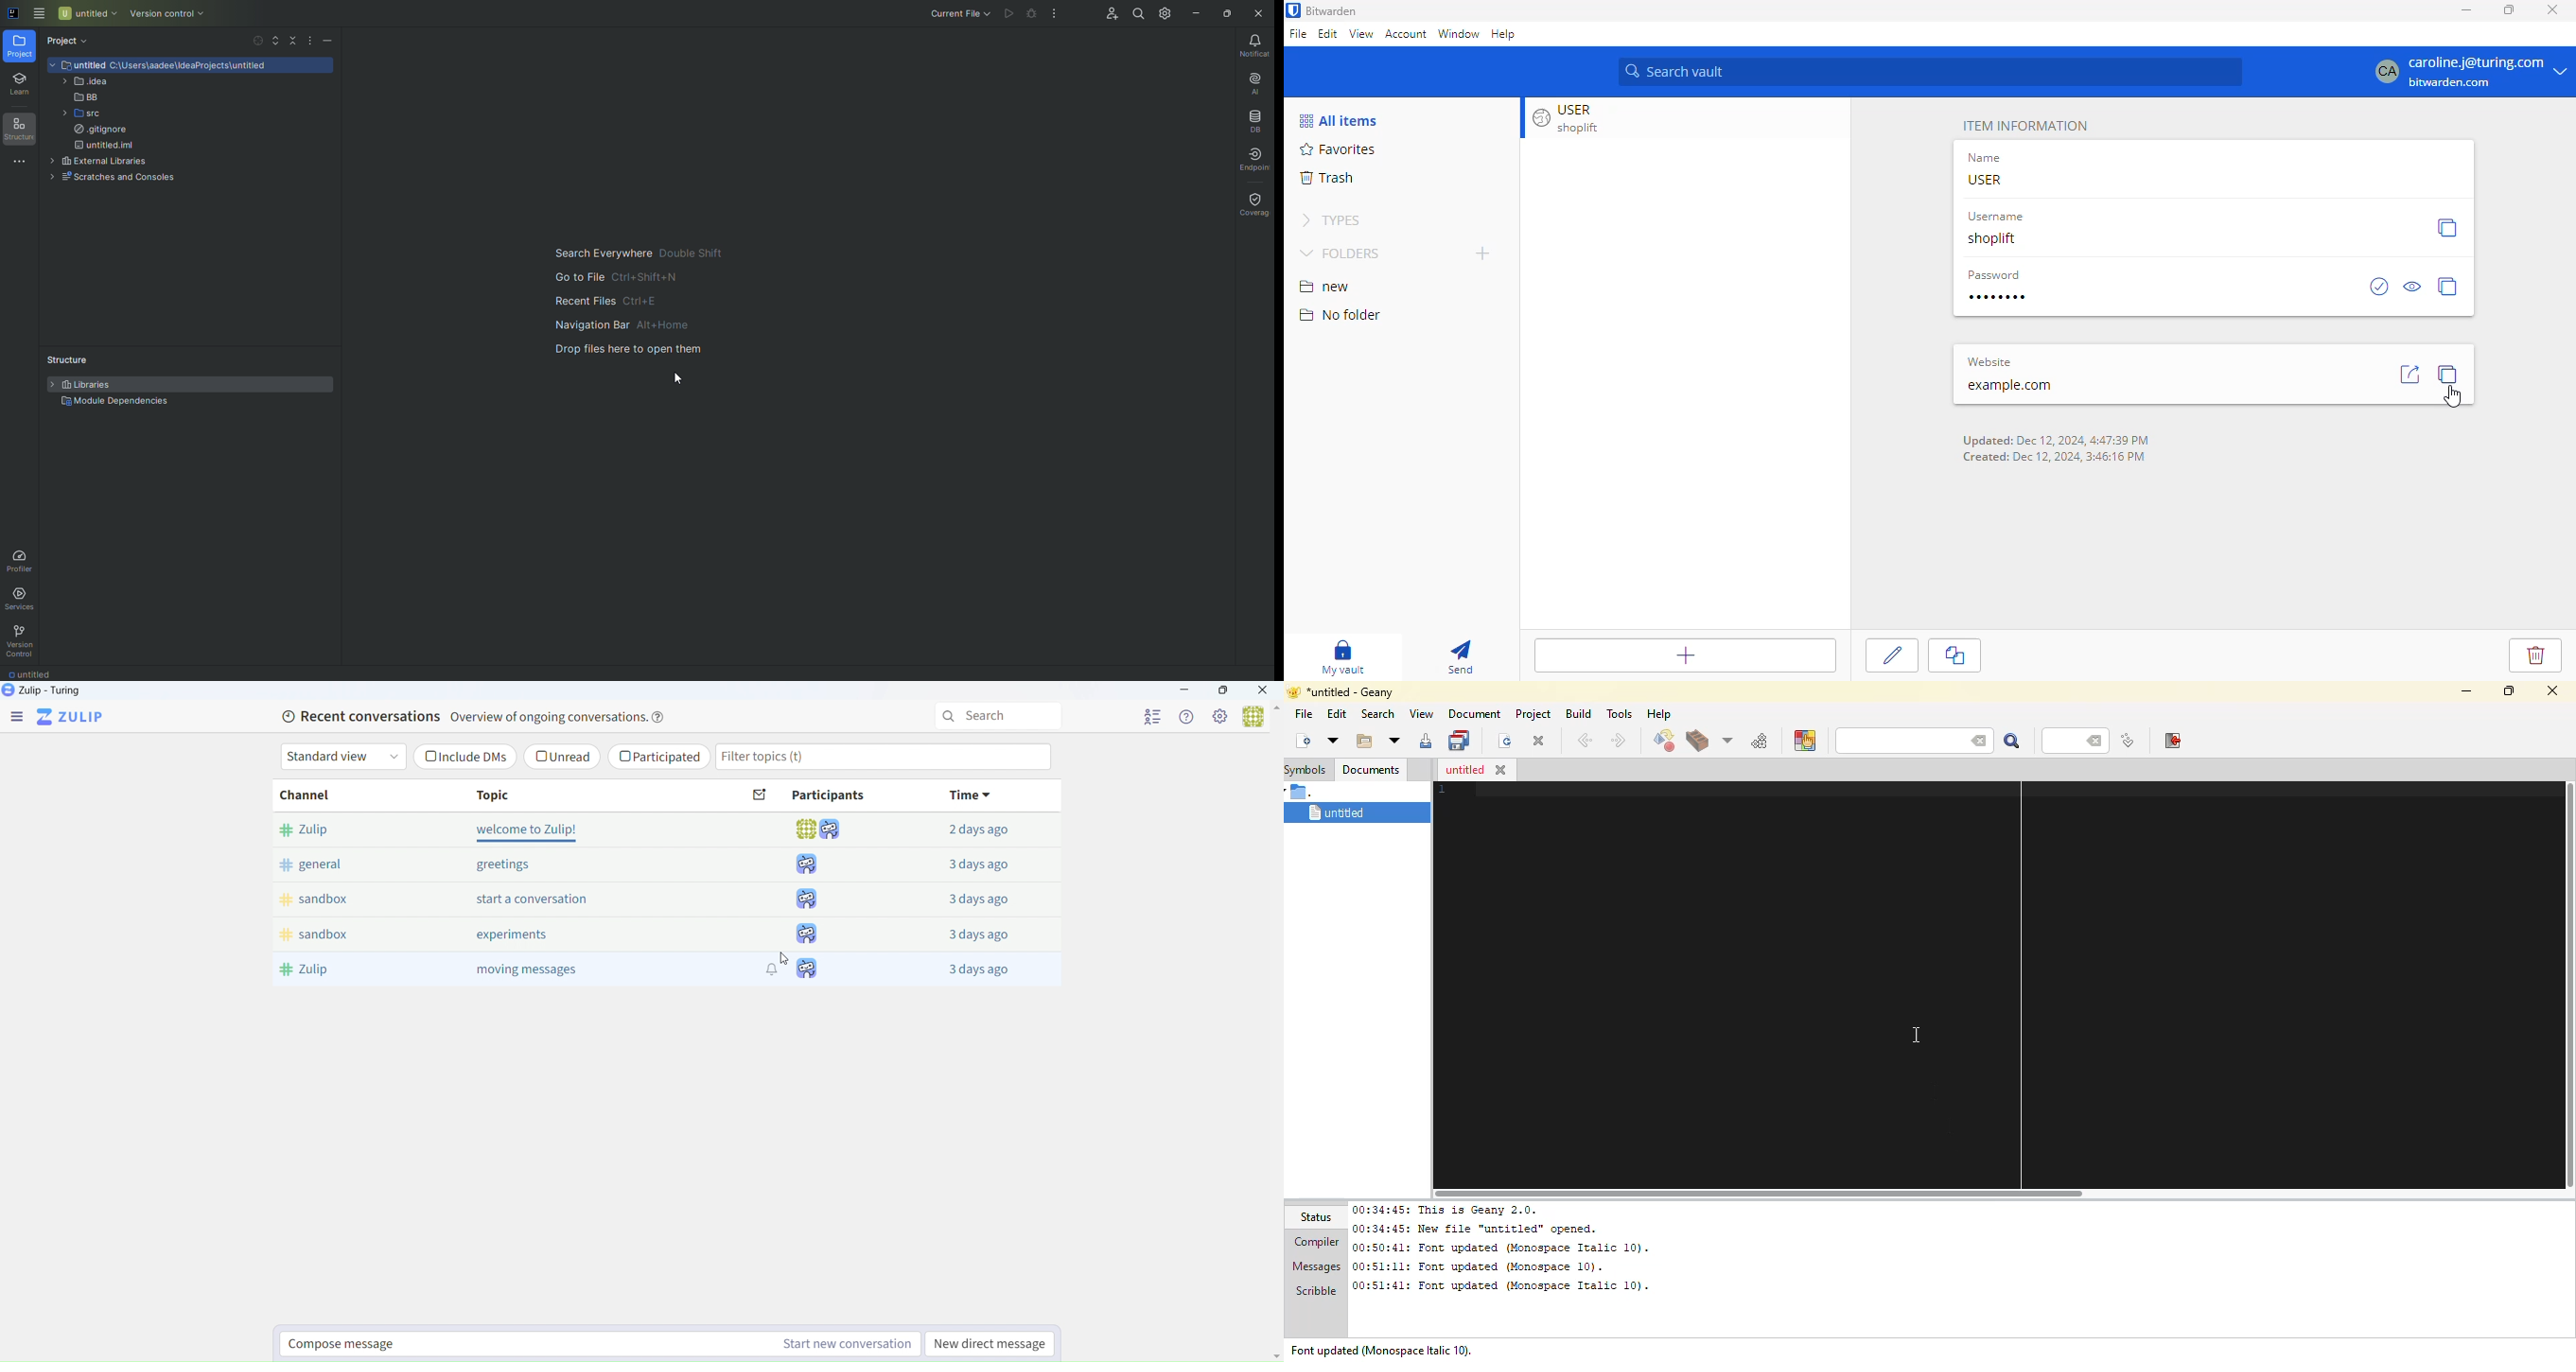  I want to click on Folder path, so click(198, 68).